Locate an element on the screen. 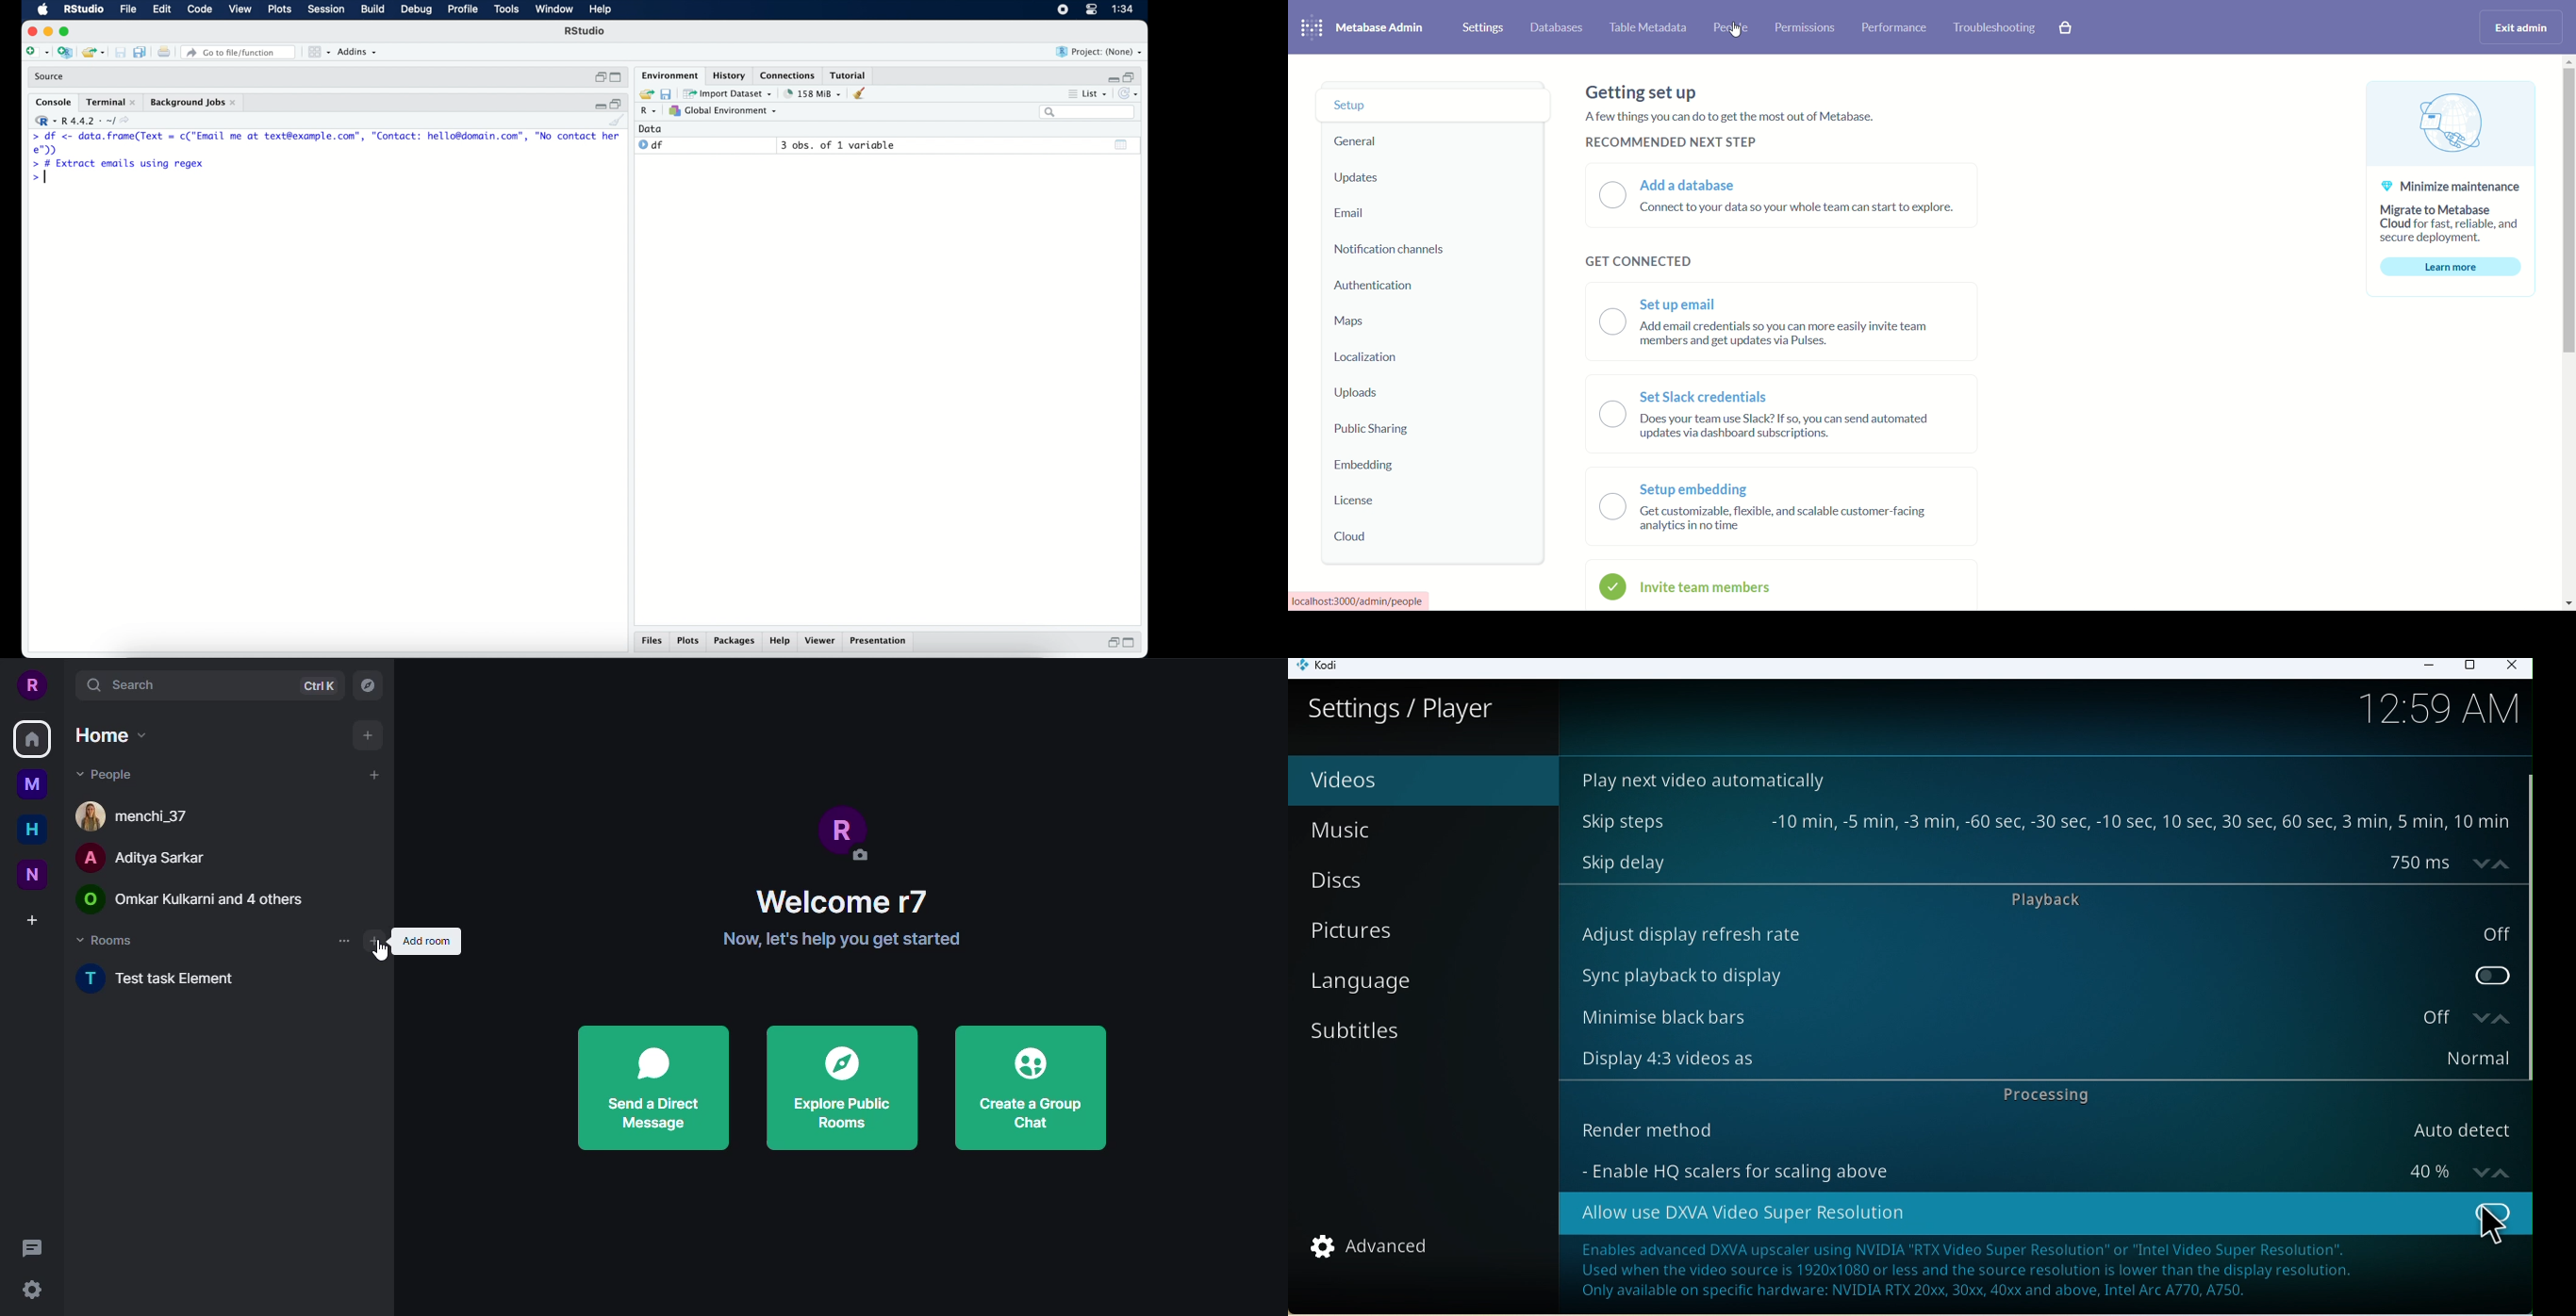  text is located at coordinates (1729, 117).